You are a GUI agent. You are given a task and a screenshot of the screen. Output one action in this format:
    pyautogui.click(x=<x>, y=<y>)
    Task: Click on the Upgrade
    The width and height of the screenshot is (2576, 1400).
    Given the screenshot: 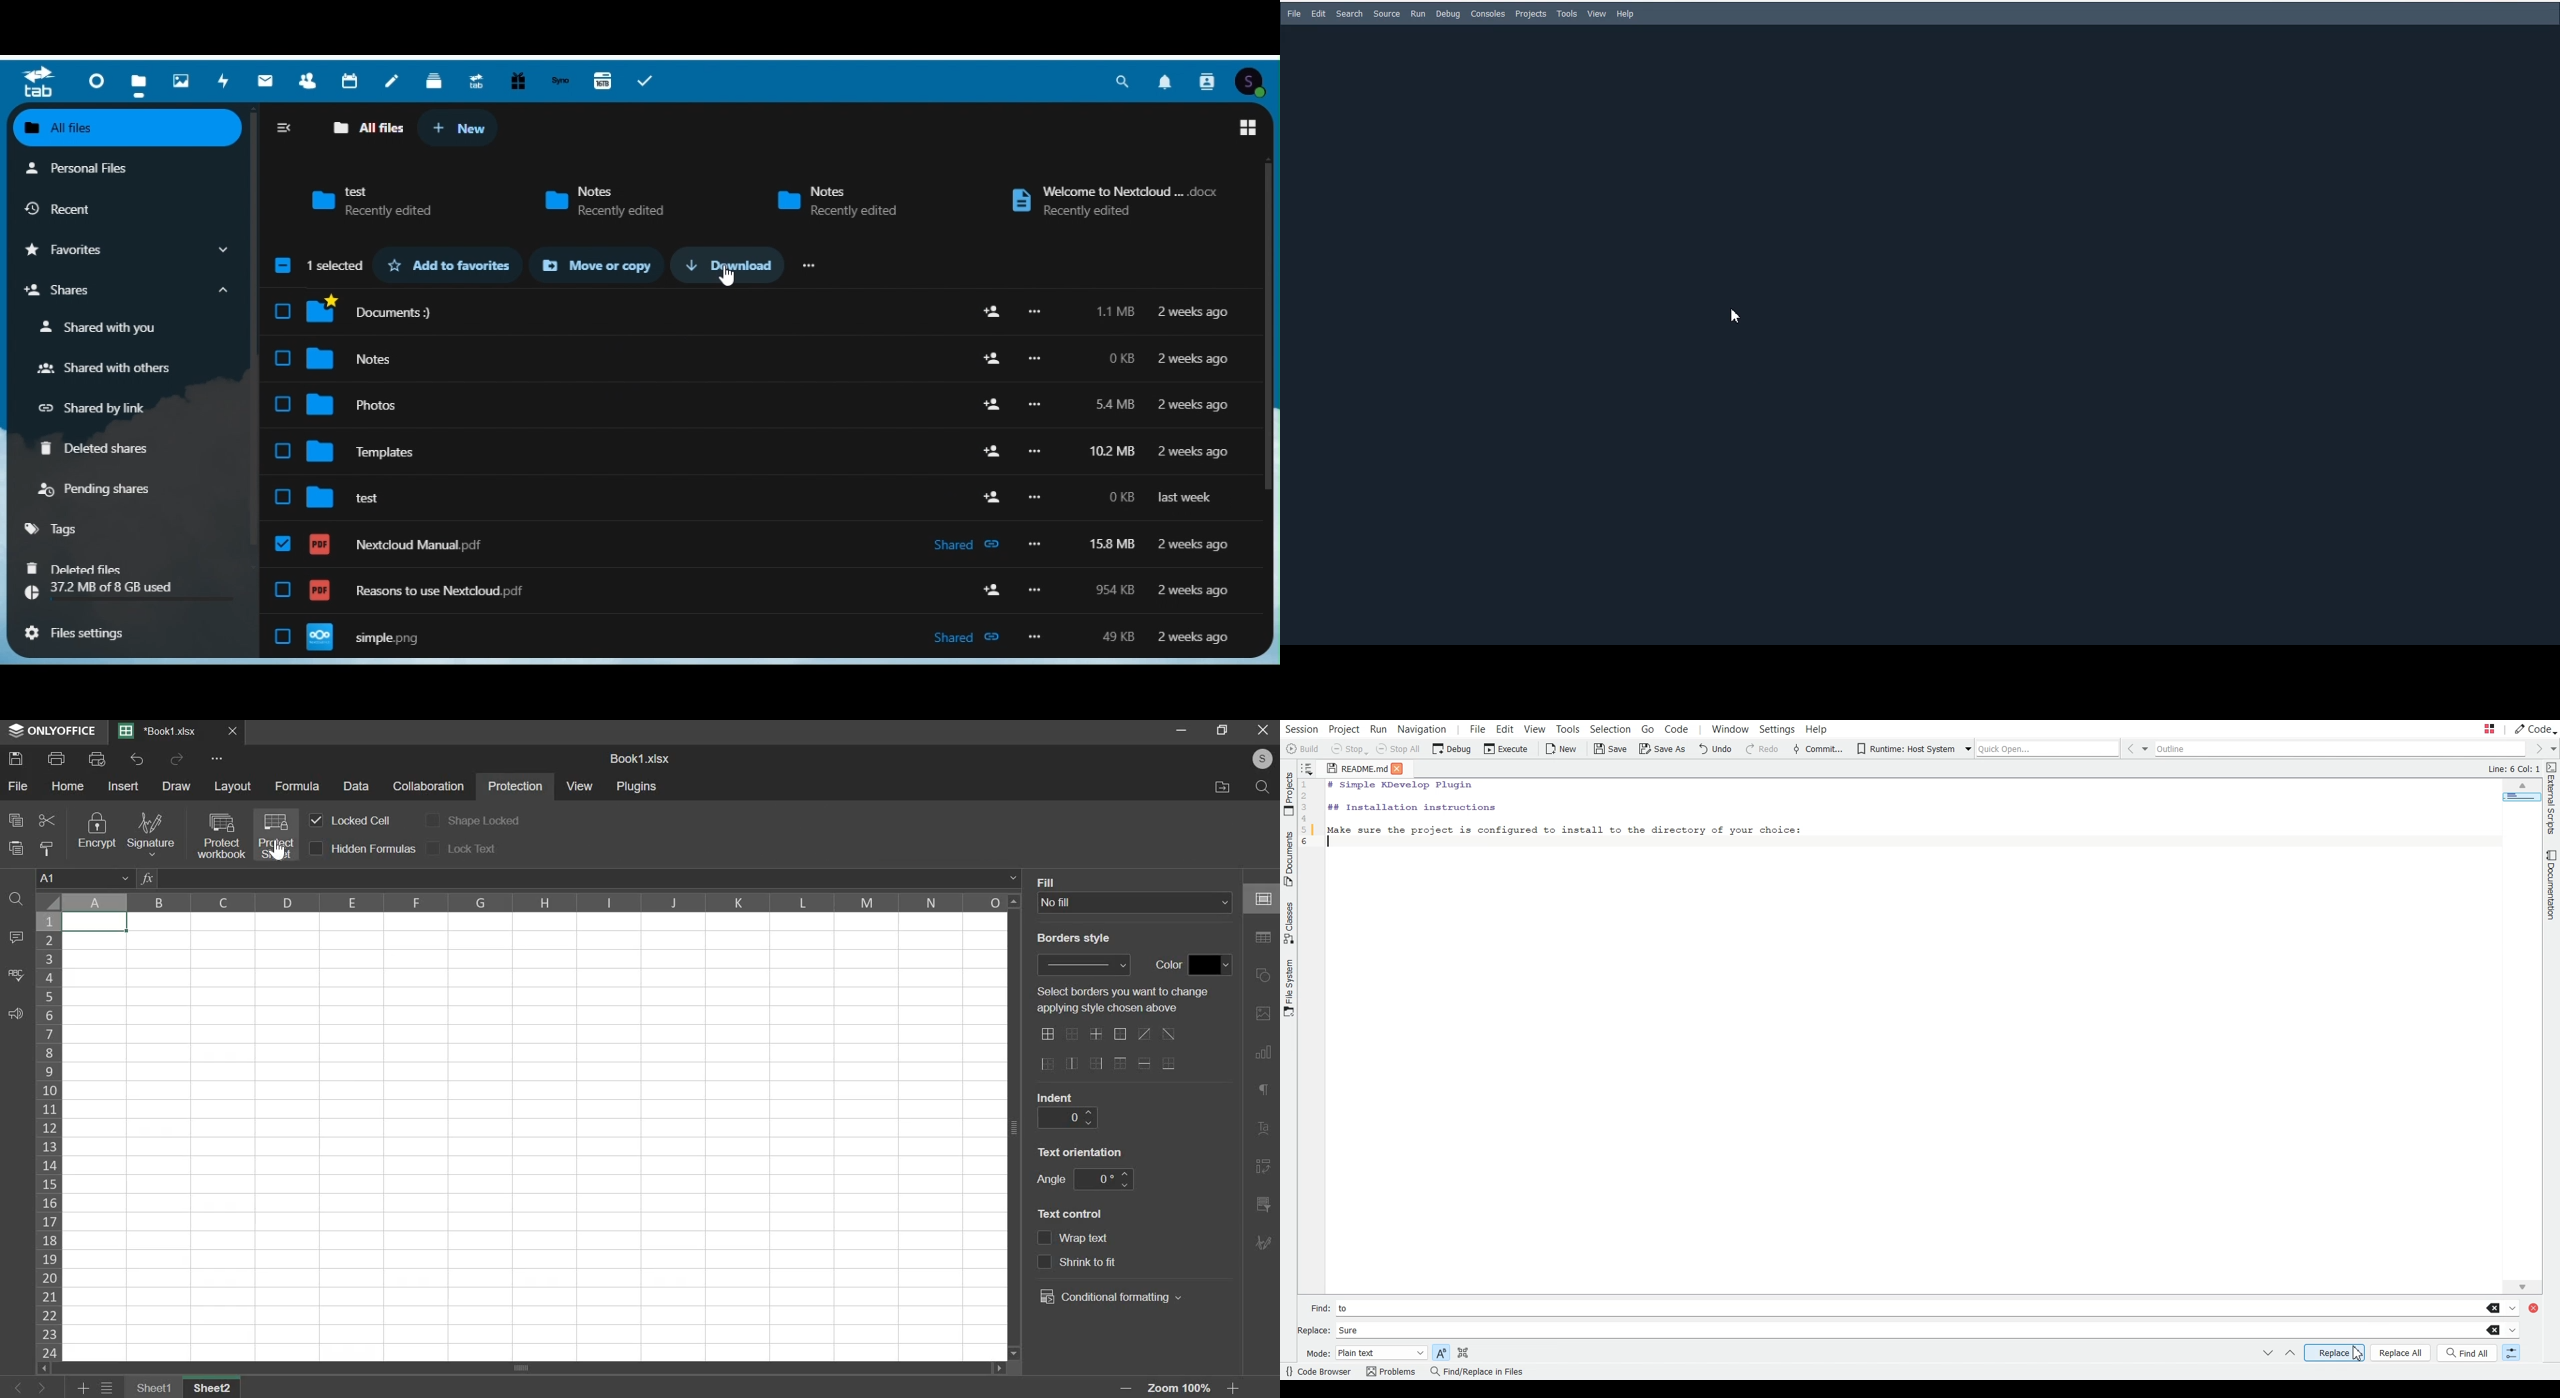 What is the action you would take?
    pyautogui.click(x=474, y=79)
    